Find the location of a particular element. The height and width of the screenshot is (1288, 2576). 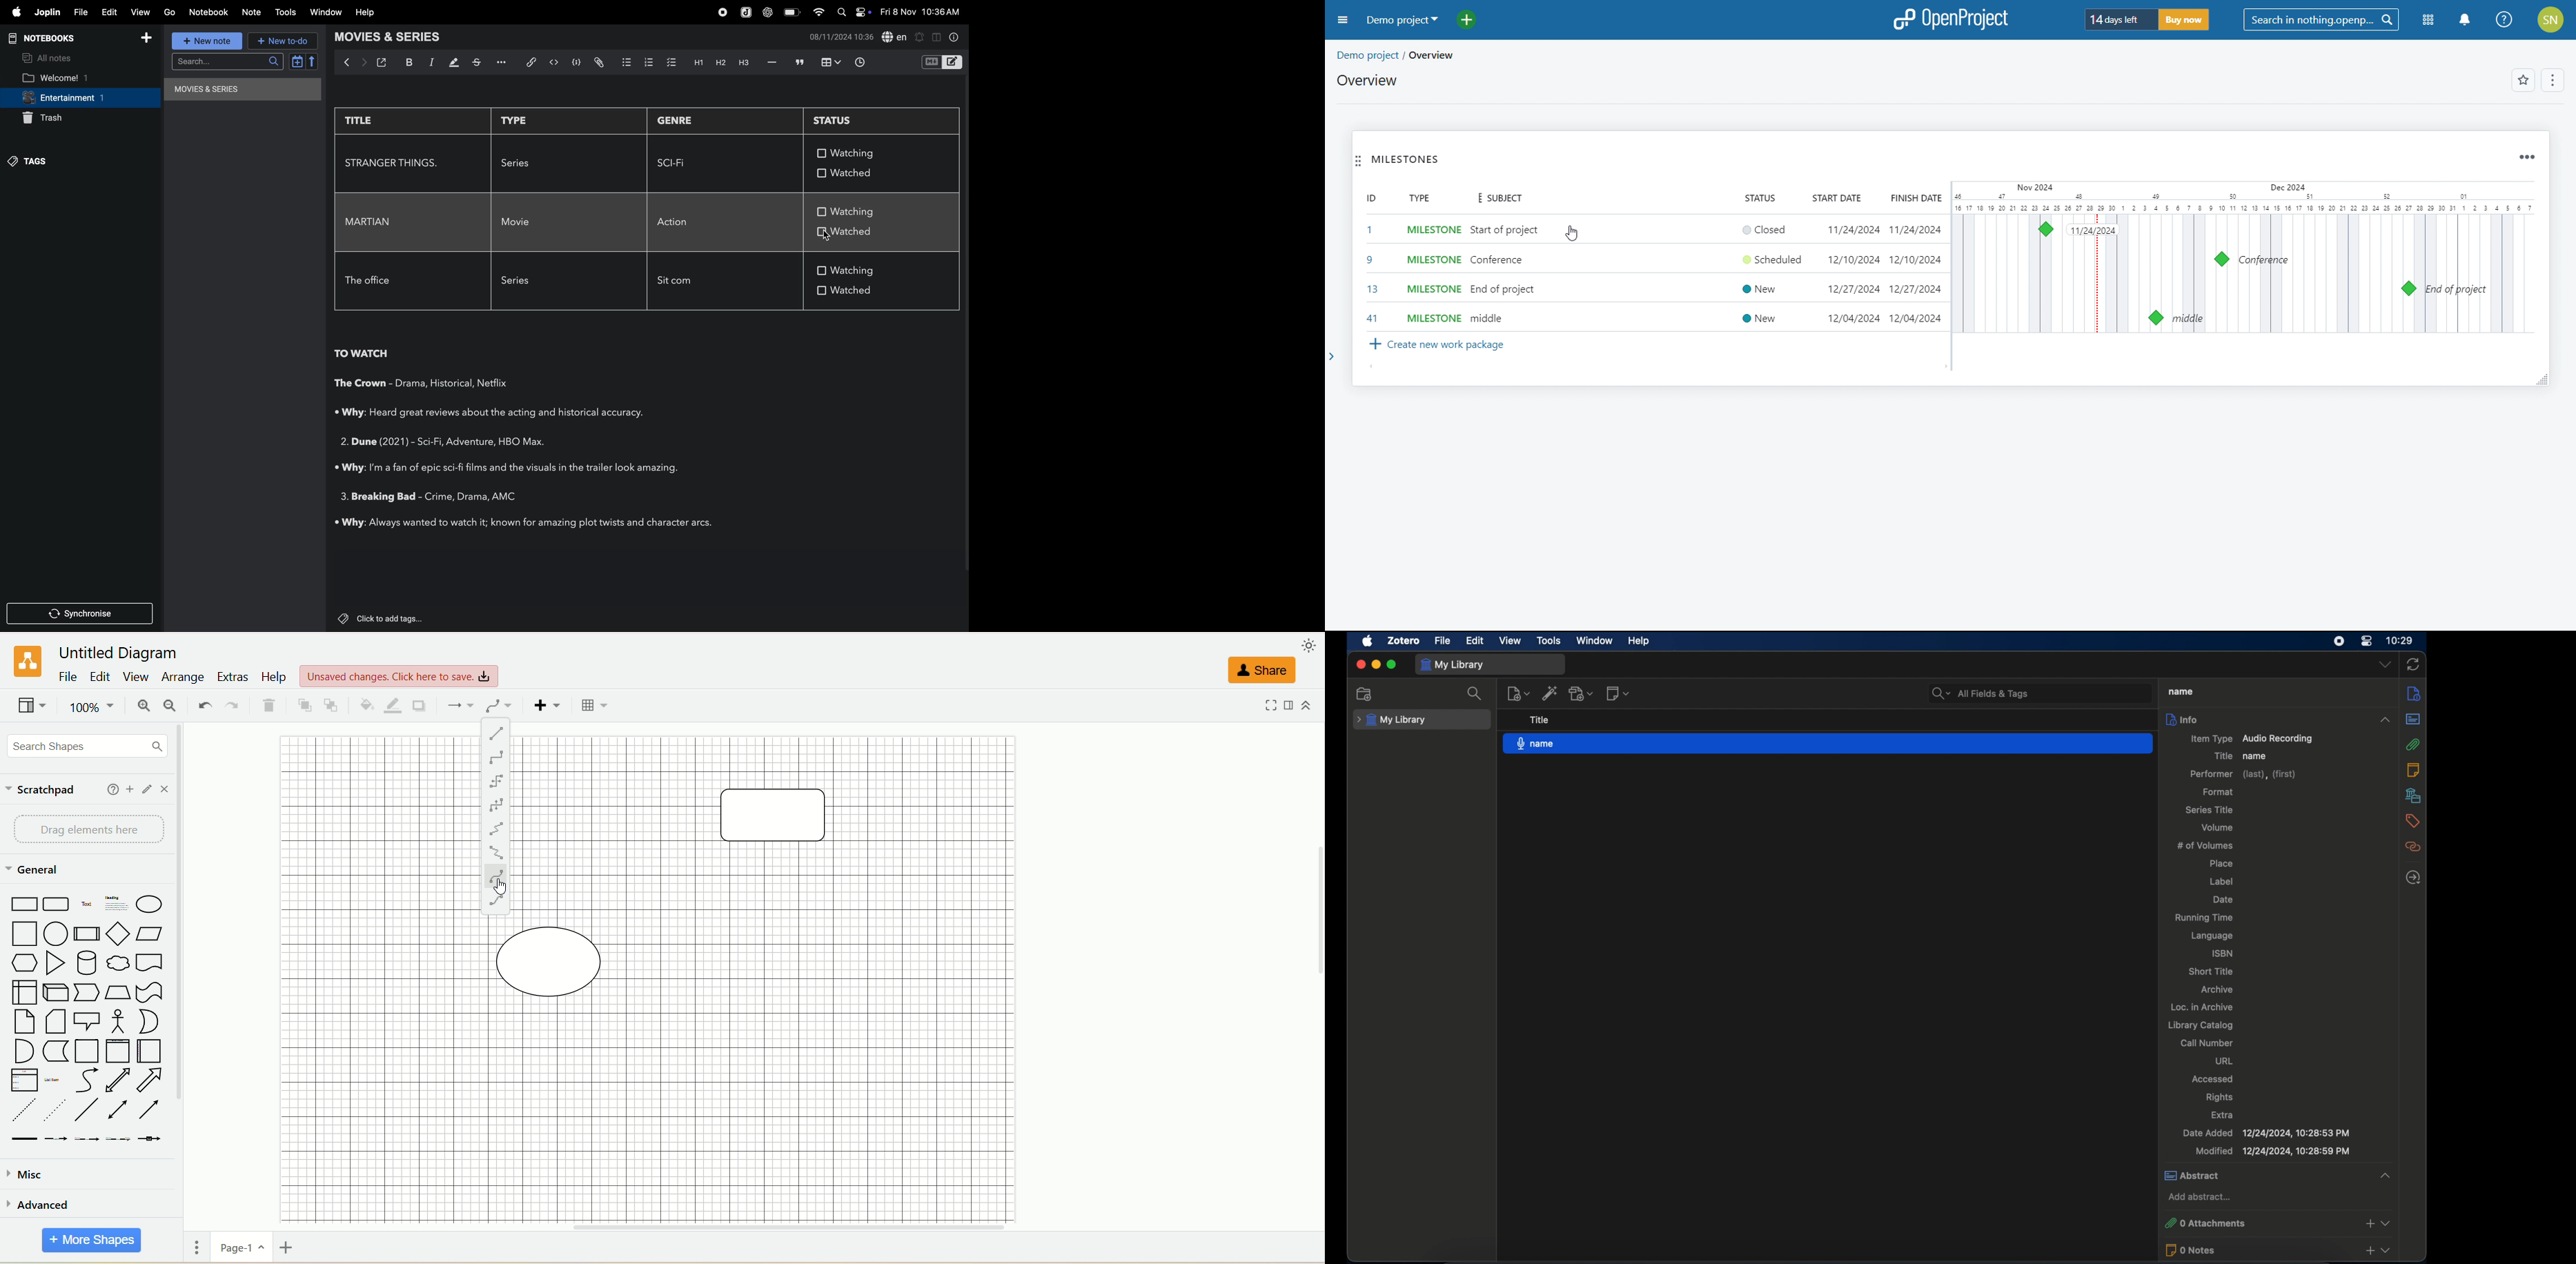

check box is located at coordinates (822, 289).